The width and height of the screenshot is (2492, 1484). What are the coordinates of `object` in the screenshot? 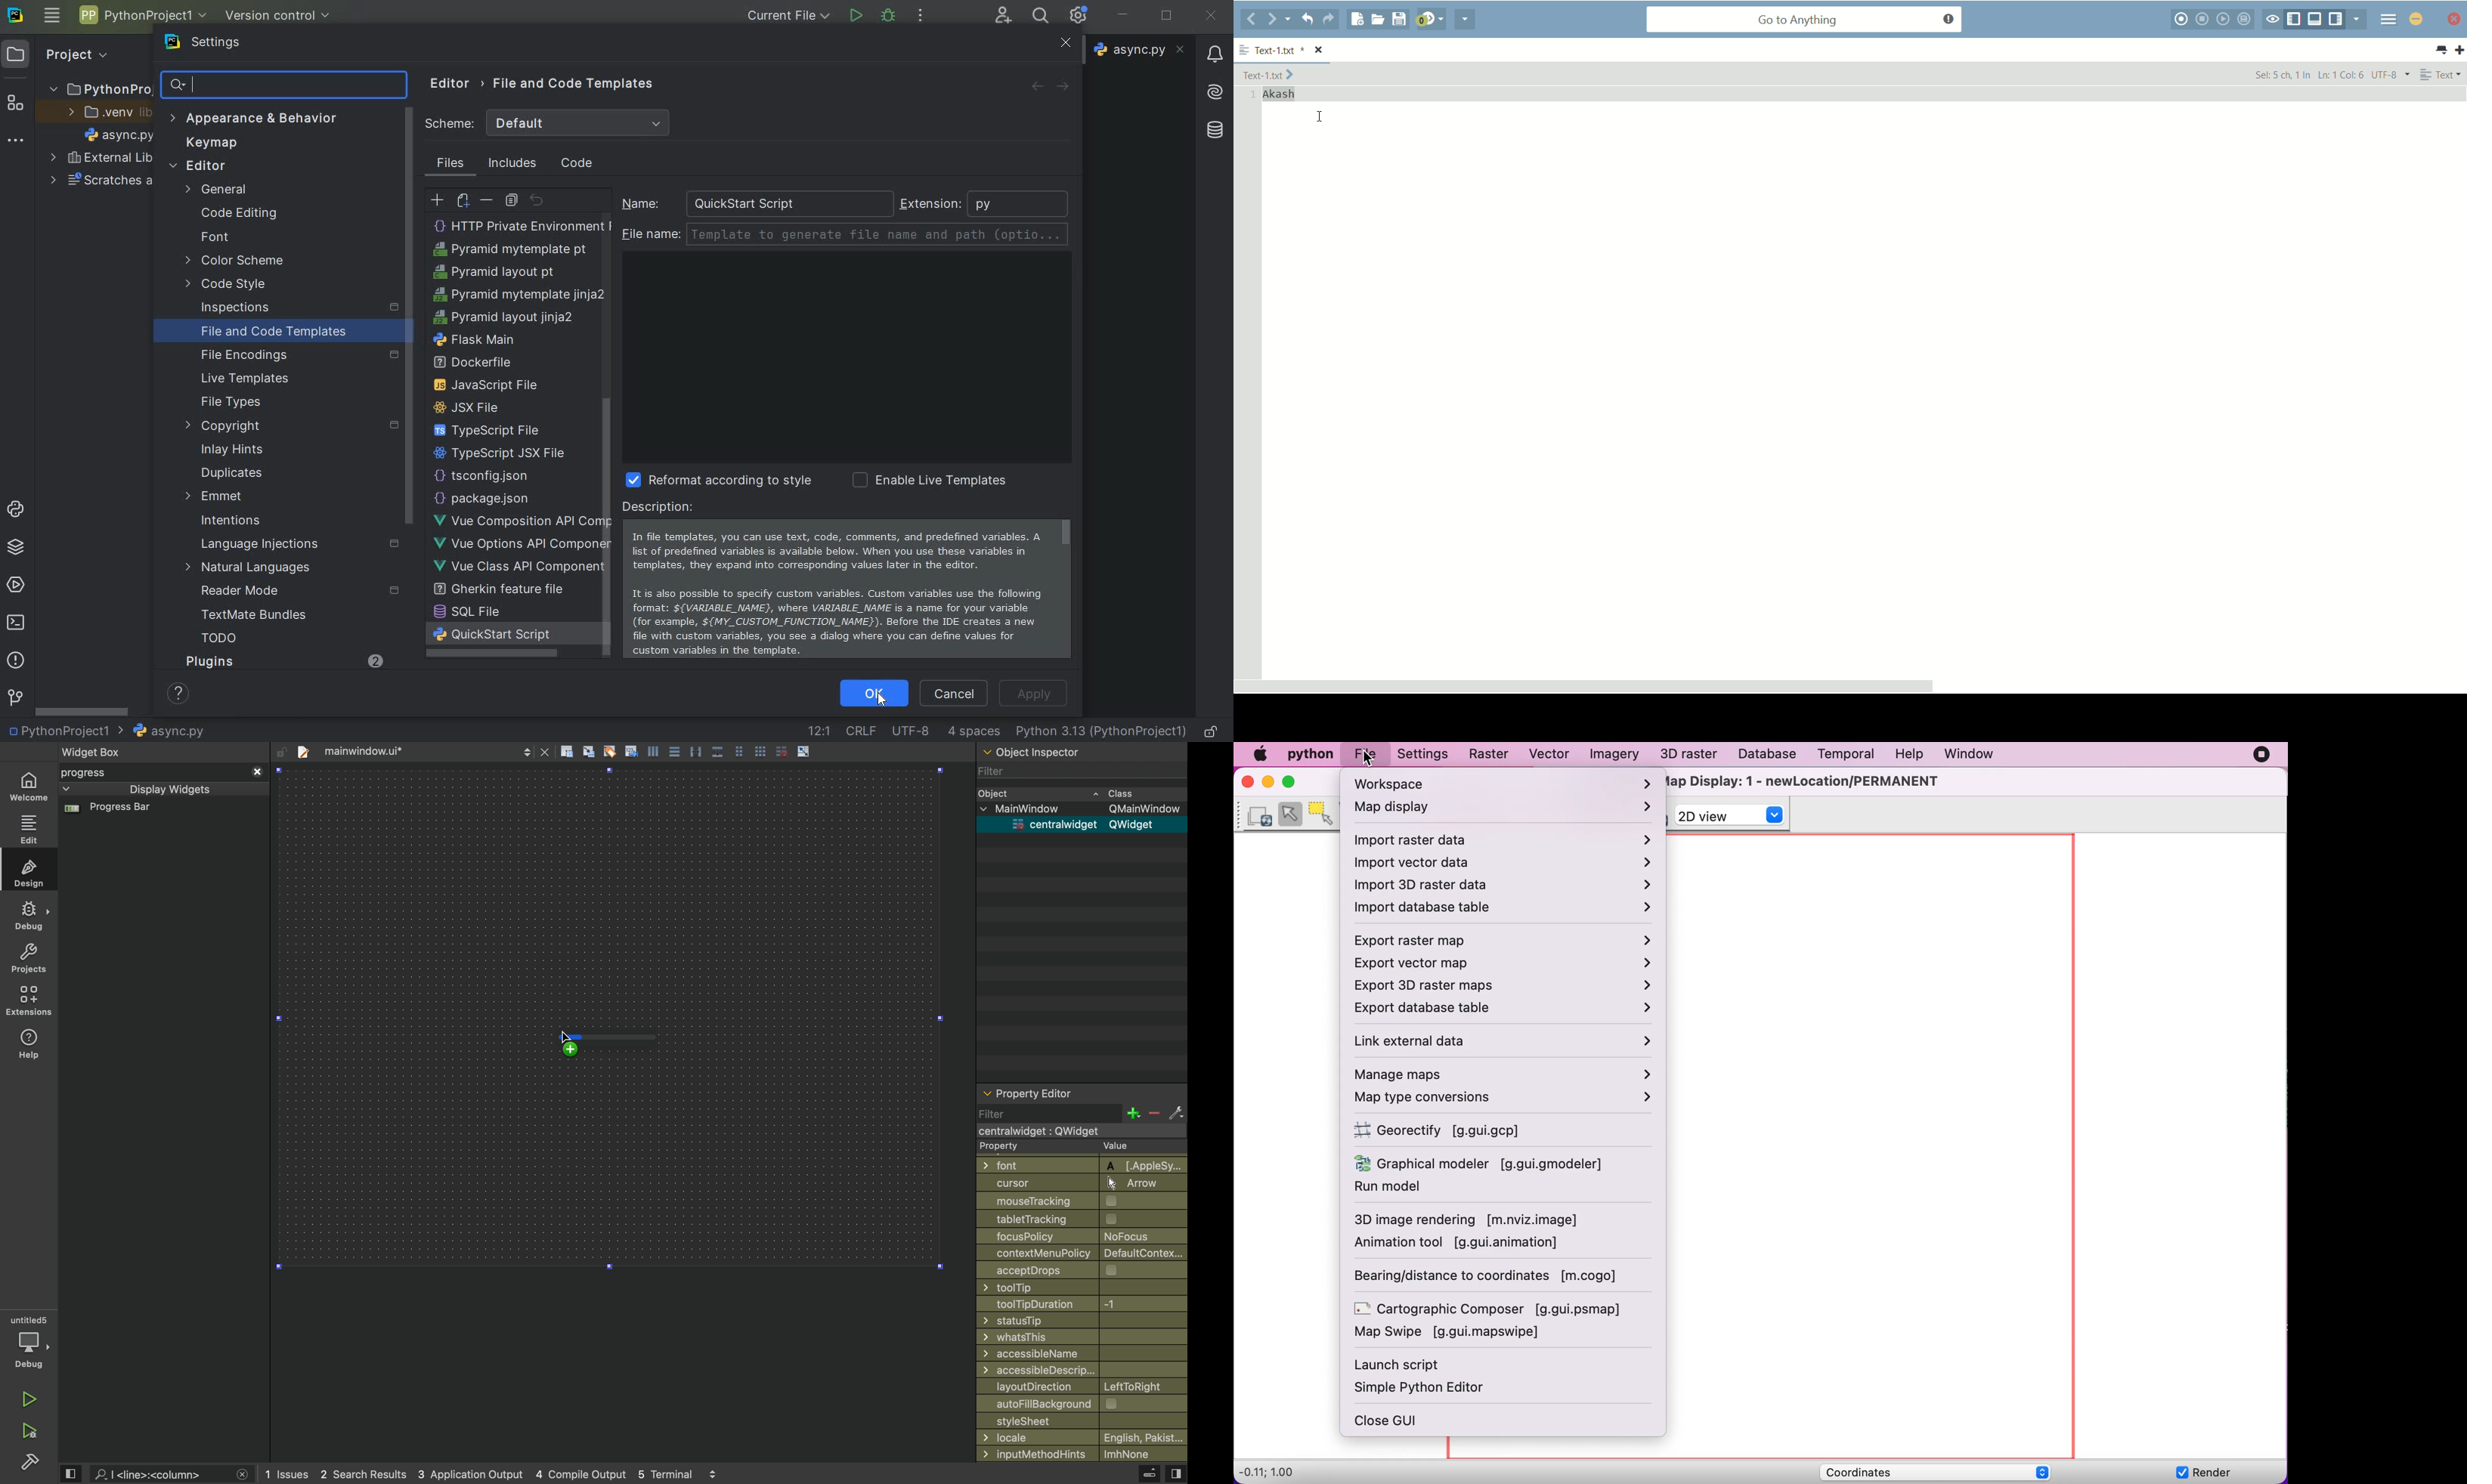 It's located at (1072, 792).